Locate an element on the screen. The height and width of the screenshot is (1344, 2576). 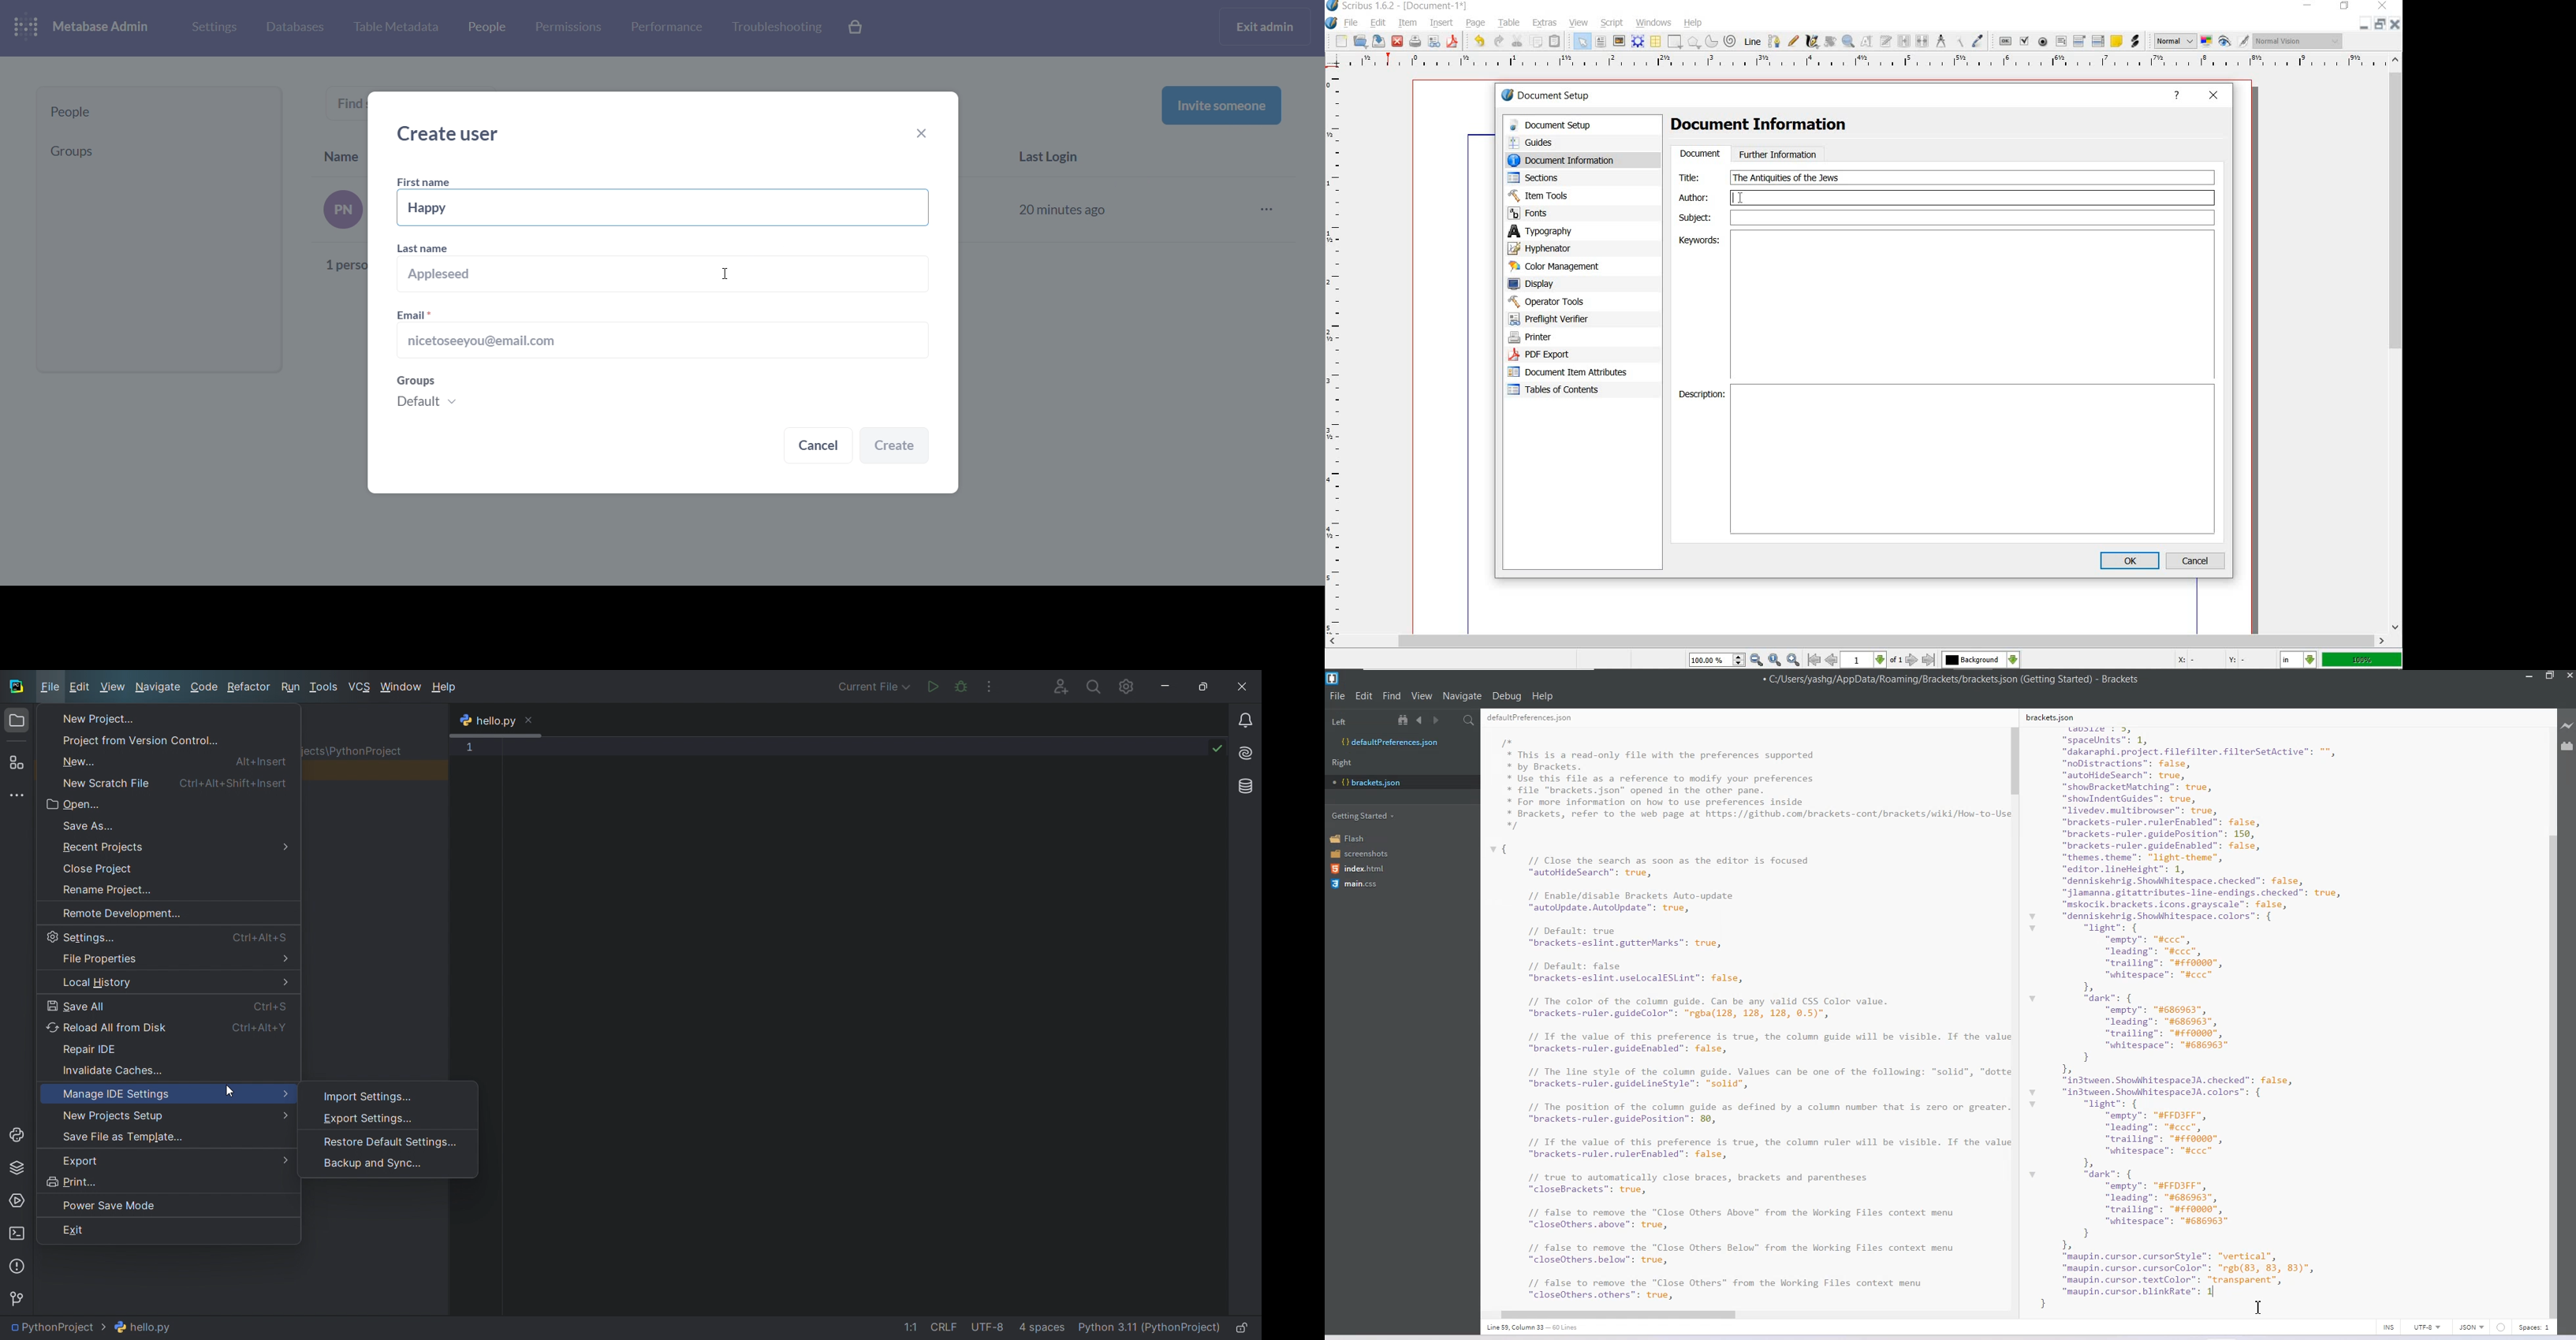
copy is located at coordinates (1537, 41).